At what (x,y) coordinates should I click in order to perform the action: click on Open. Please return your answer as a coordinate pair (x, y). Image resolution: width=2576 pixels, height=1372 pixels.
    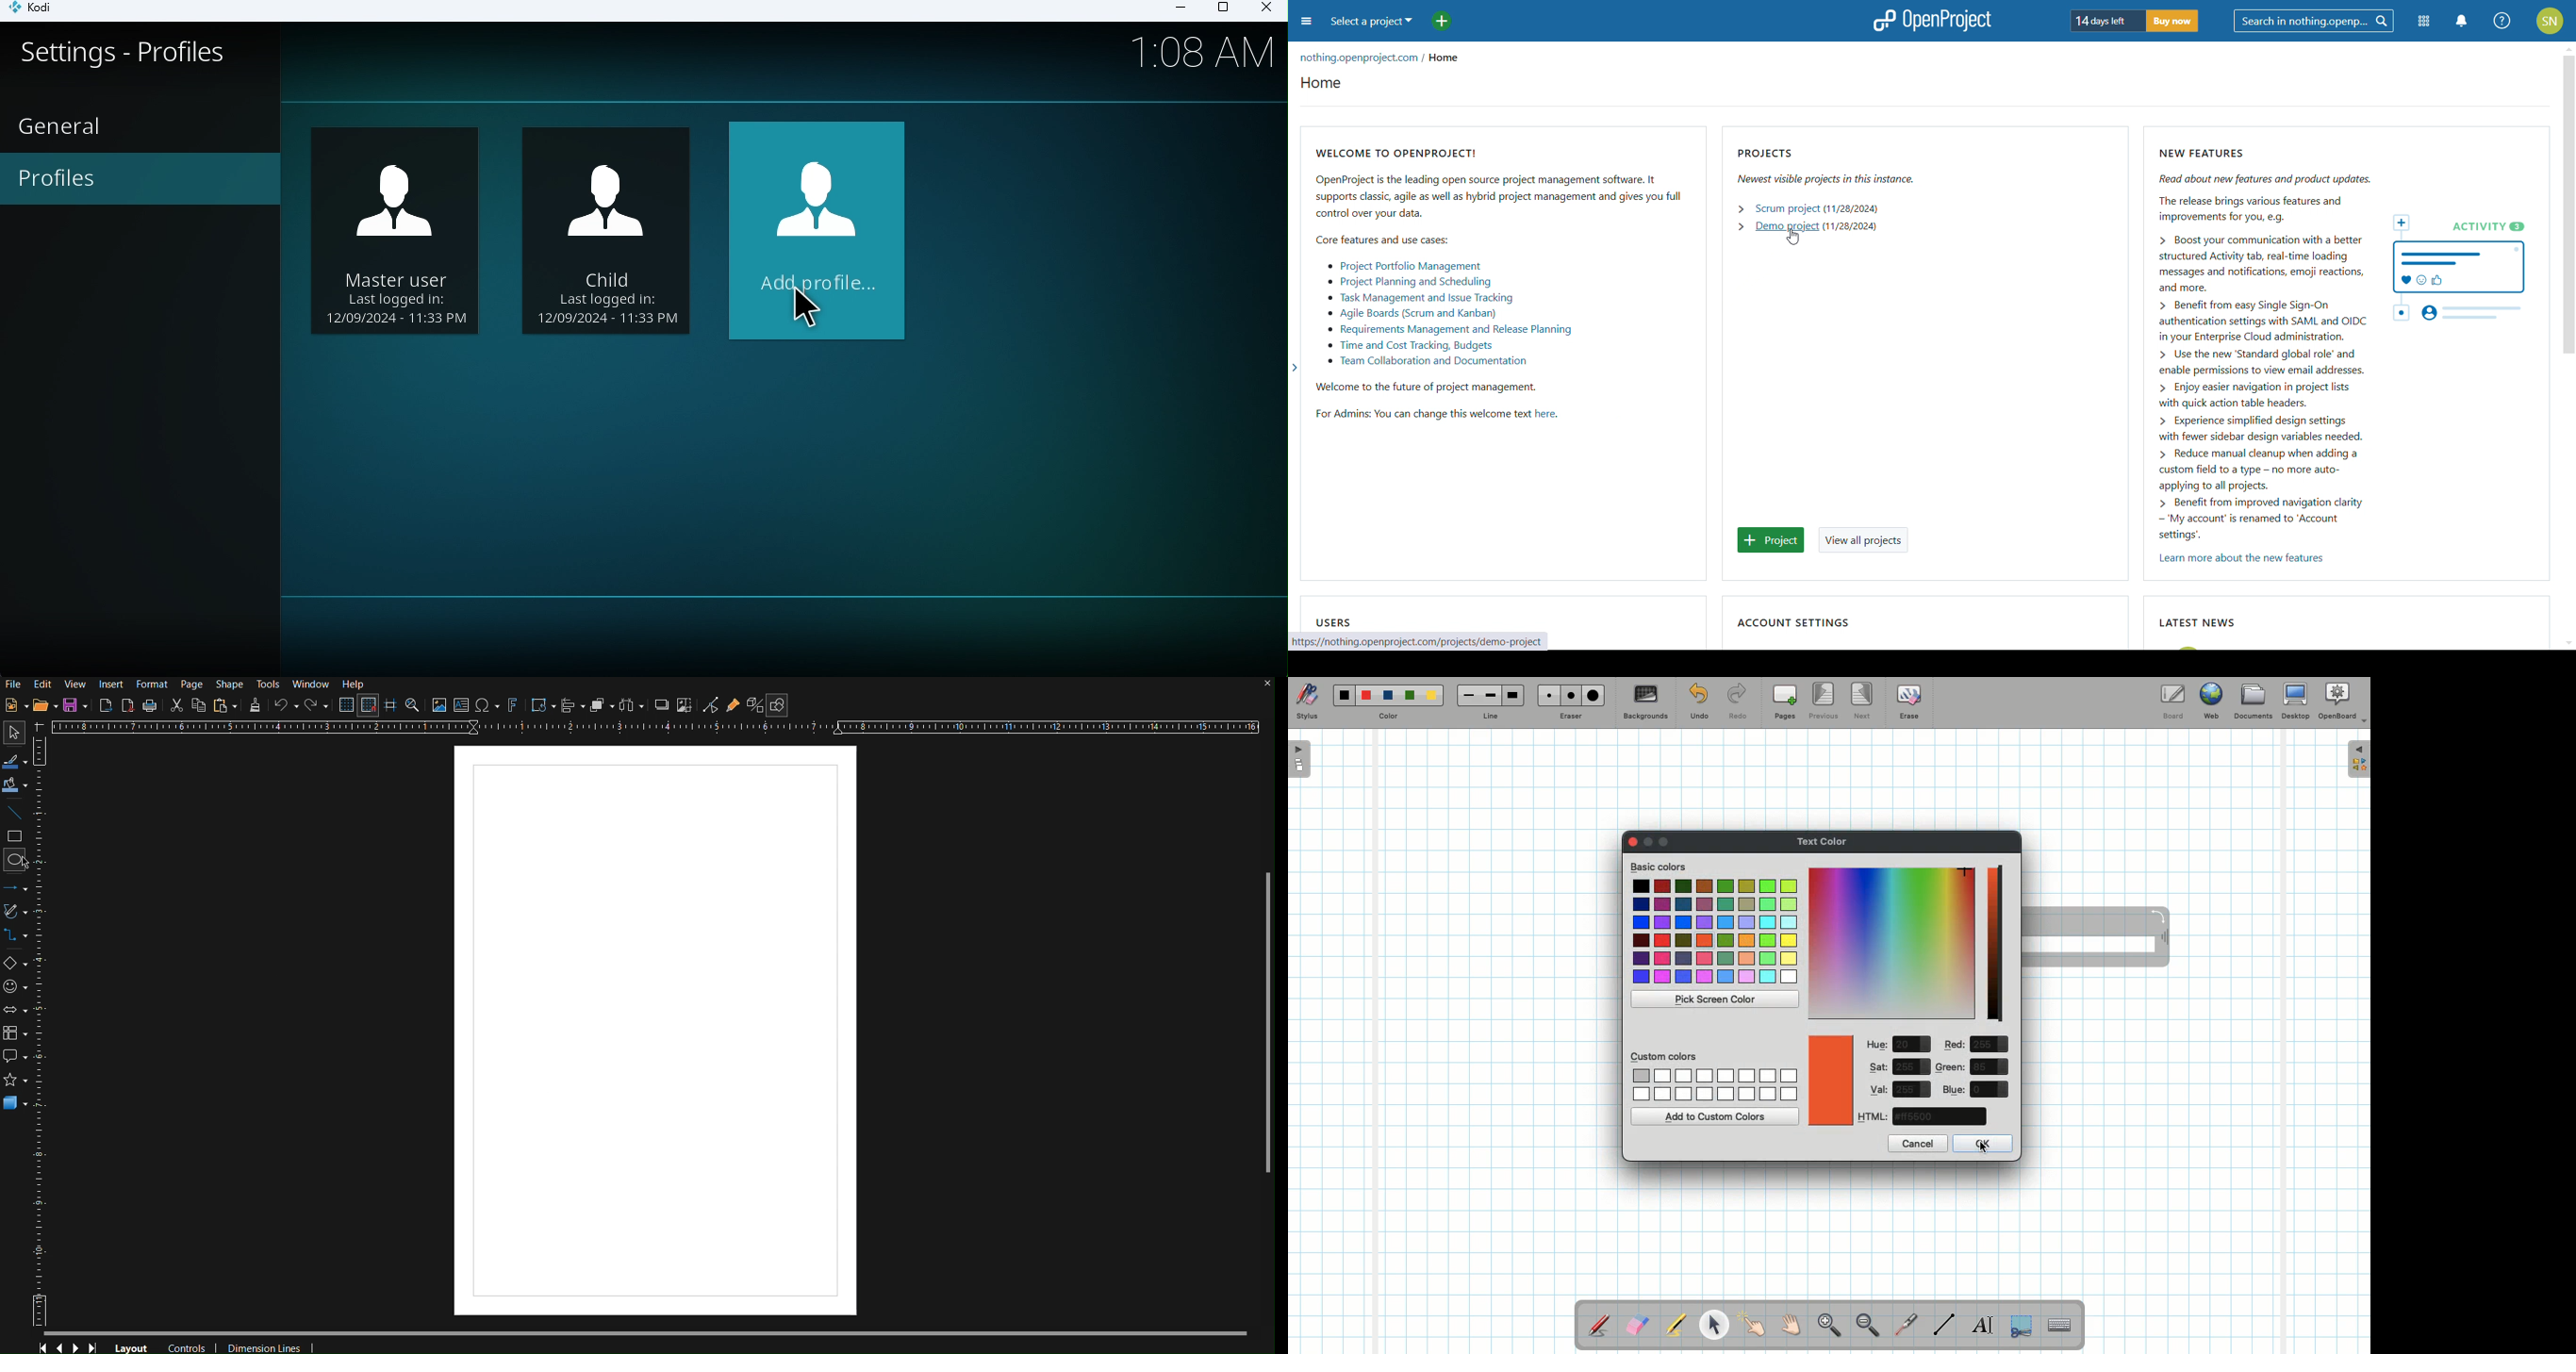
    Looking at the image, I should click on (45, 707).